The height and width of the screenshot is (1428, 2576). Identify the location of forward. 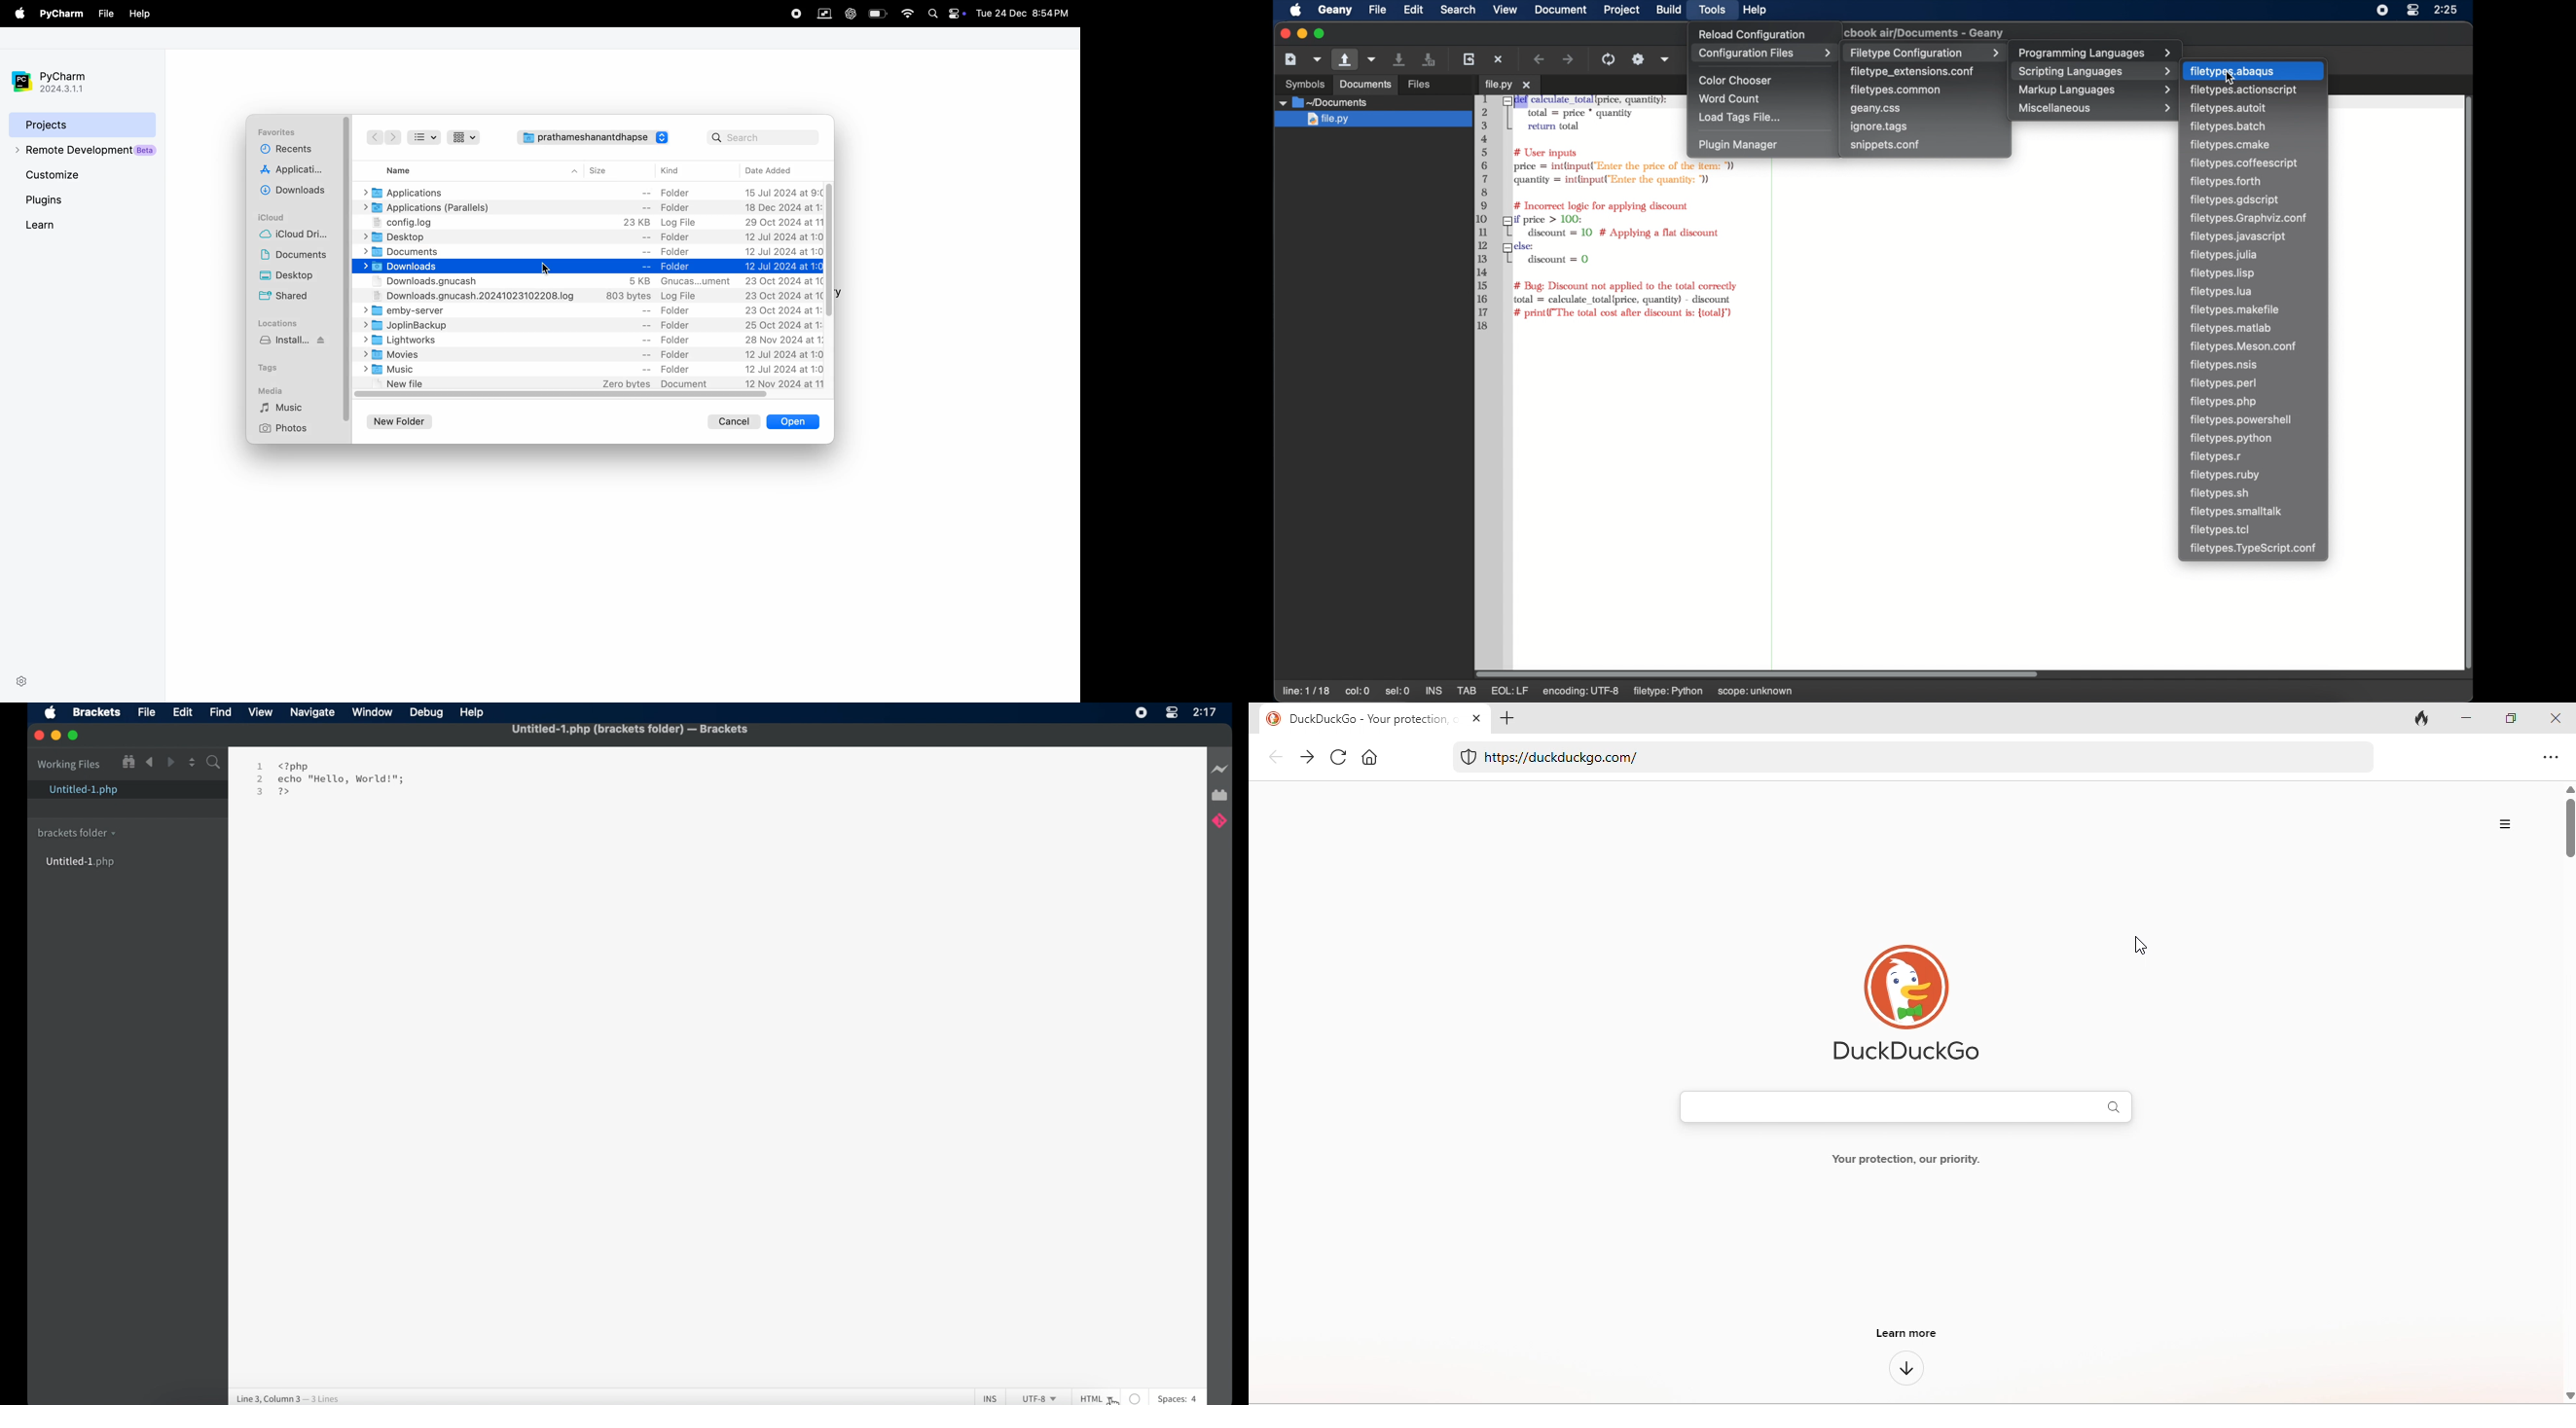
(170, 762).